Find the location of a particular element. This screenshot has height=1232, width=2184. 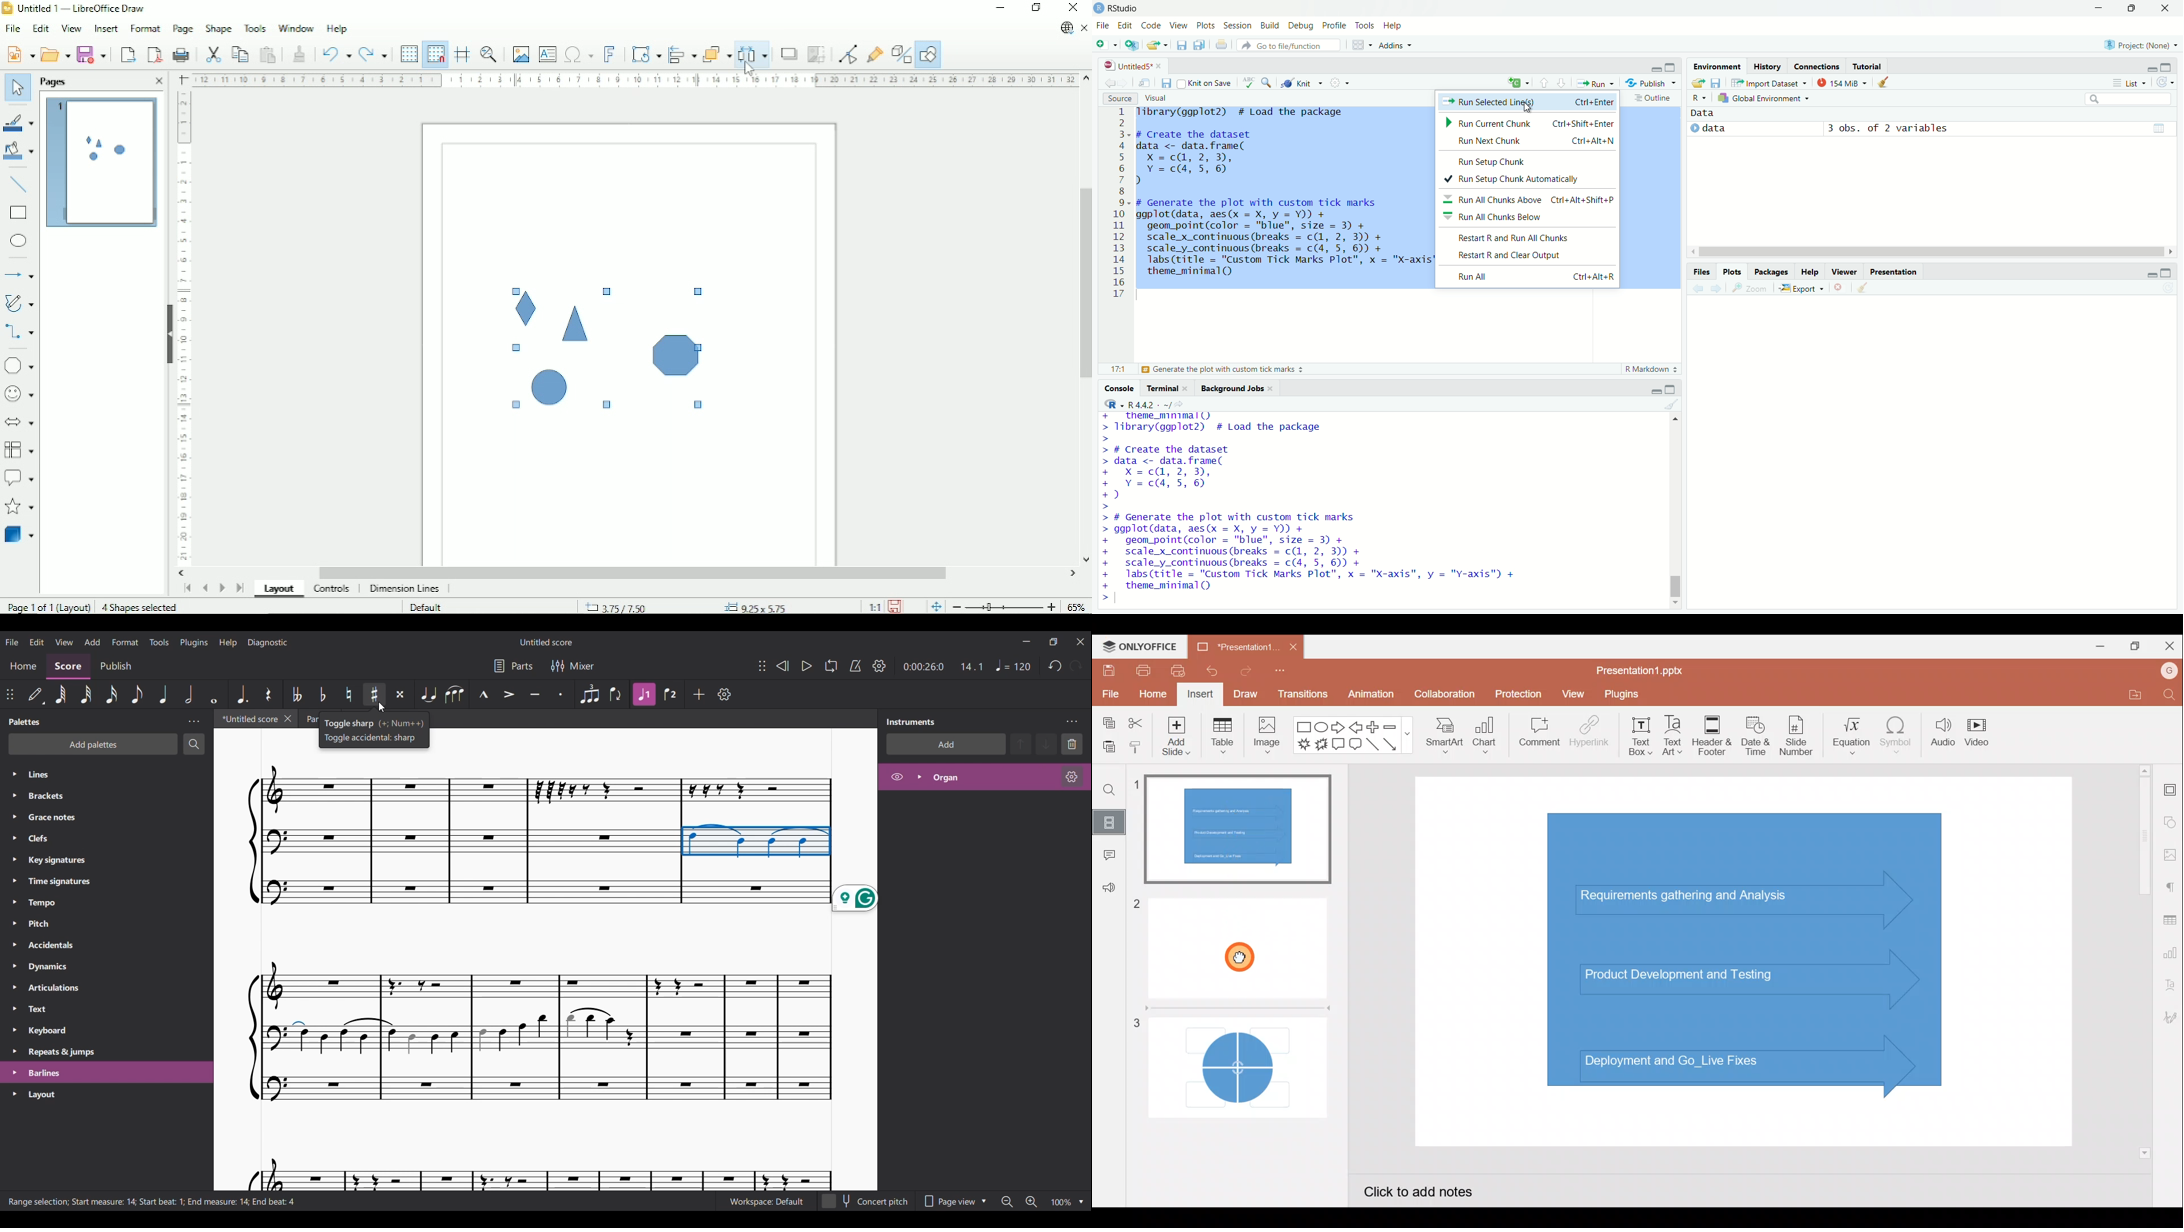

Zoom & pan is located at coordinates (489, 54).